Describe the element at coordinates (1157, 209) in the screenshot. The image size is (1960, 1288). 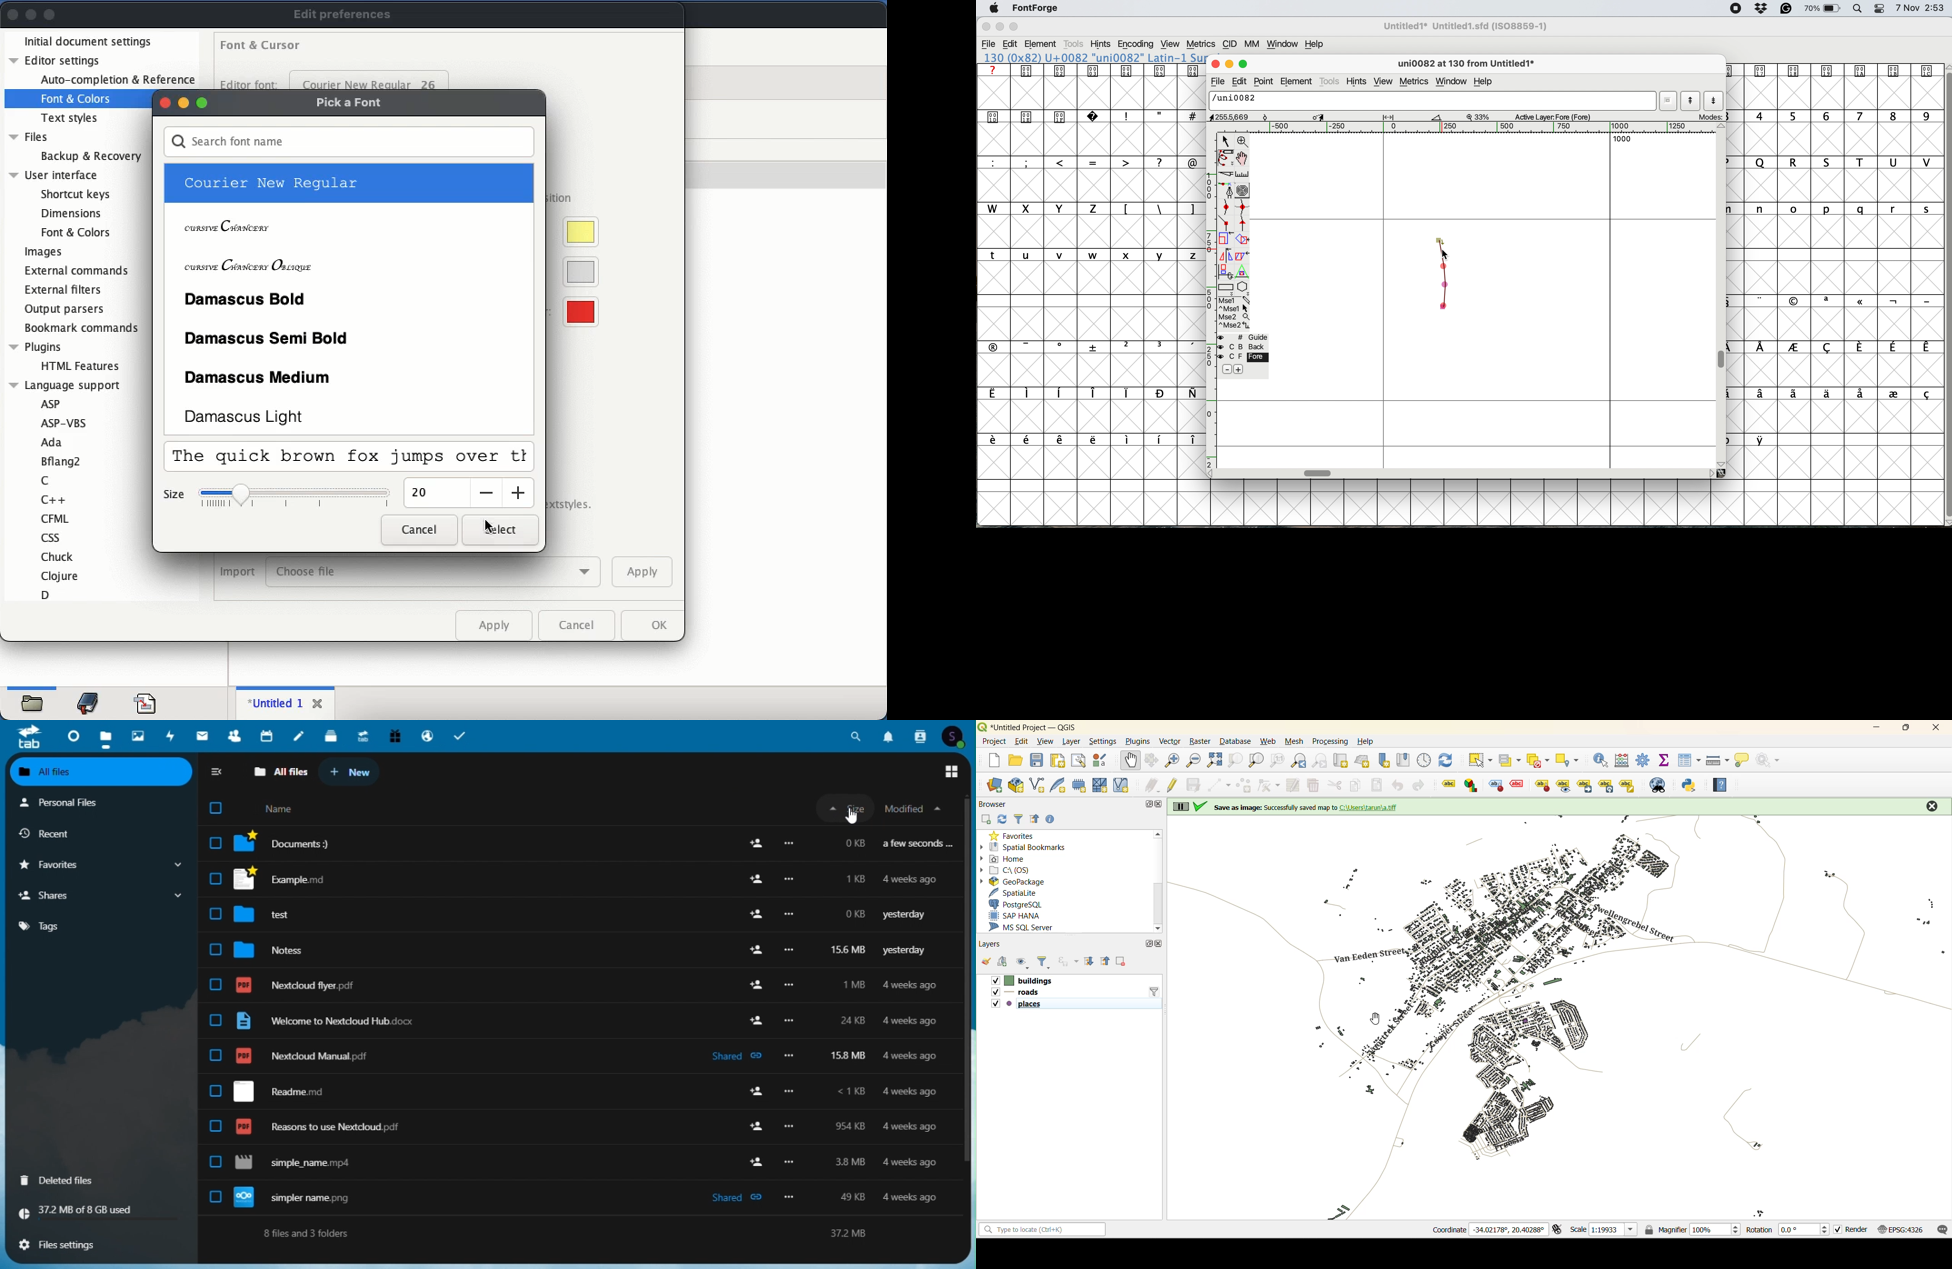
I see `special characters` at that location.